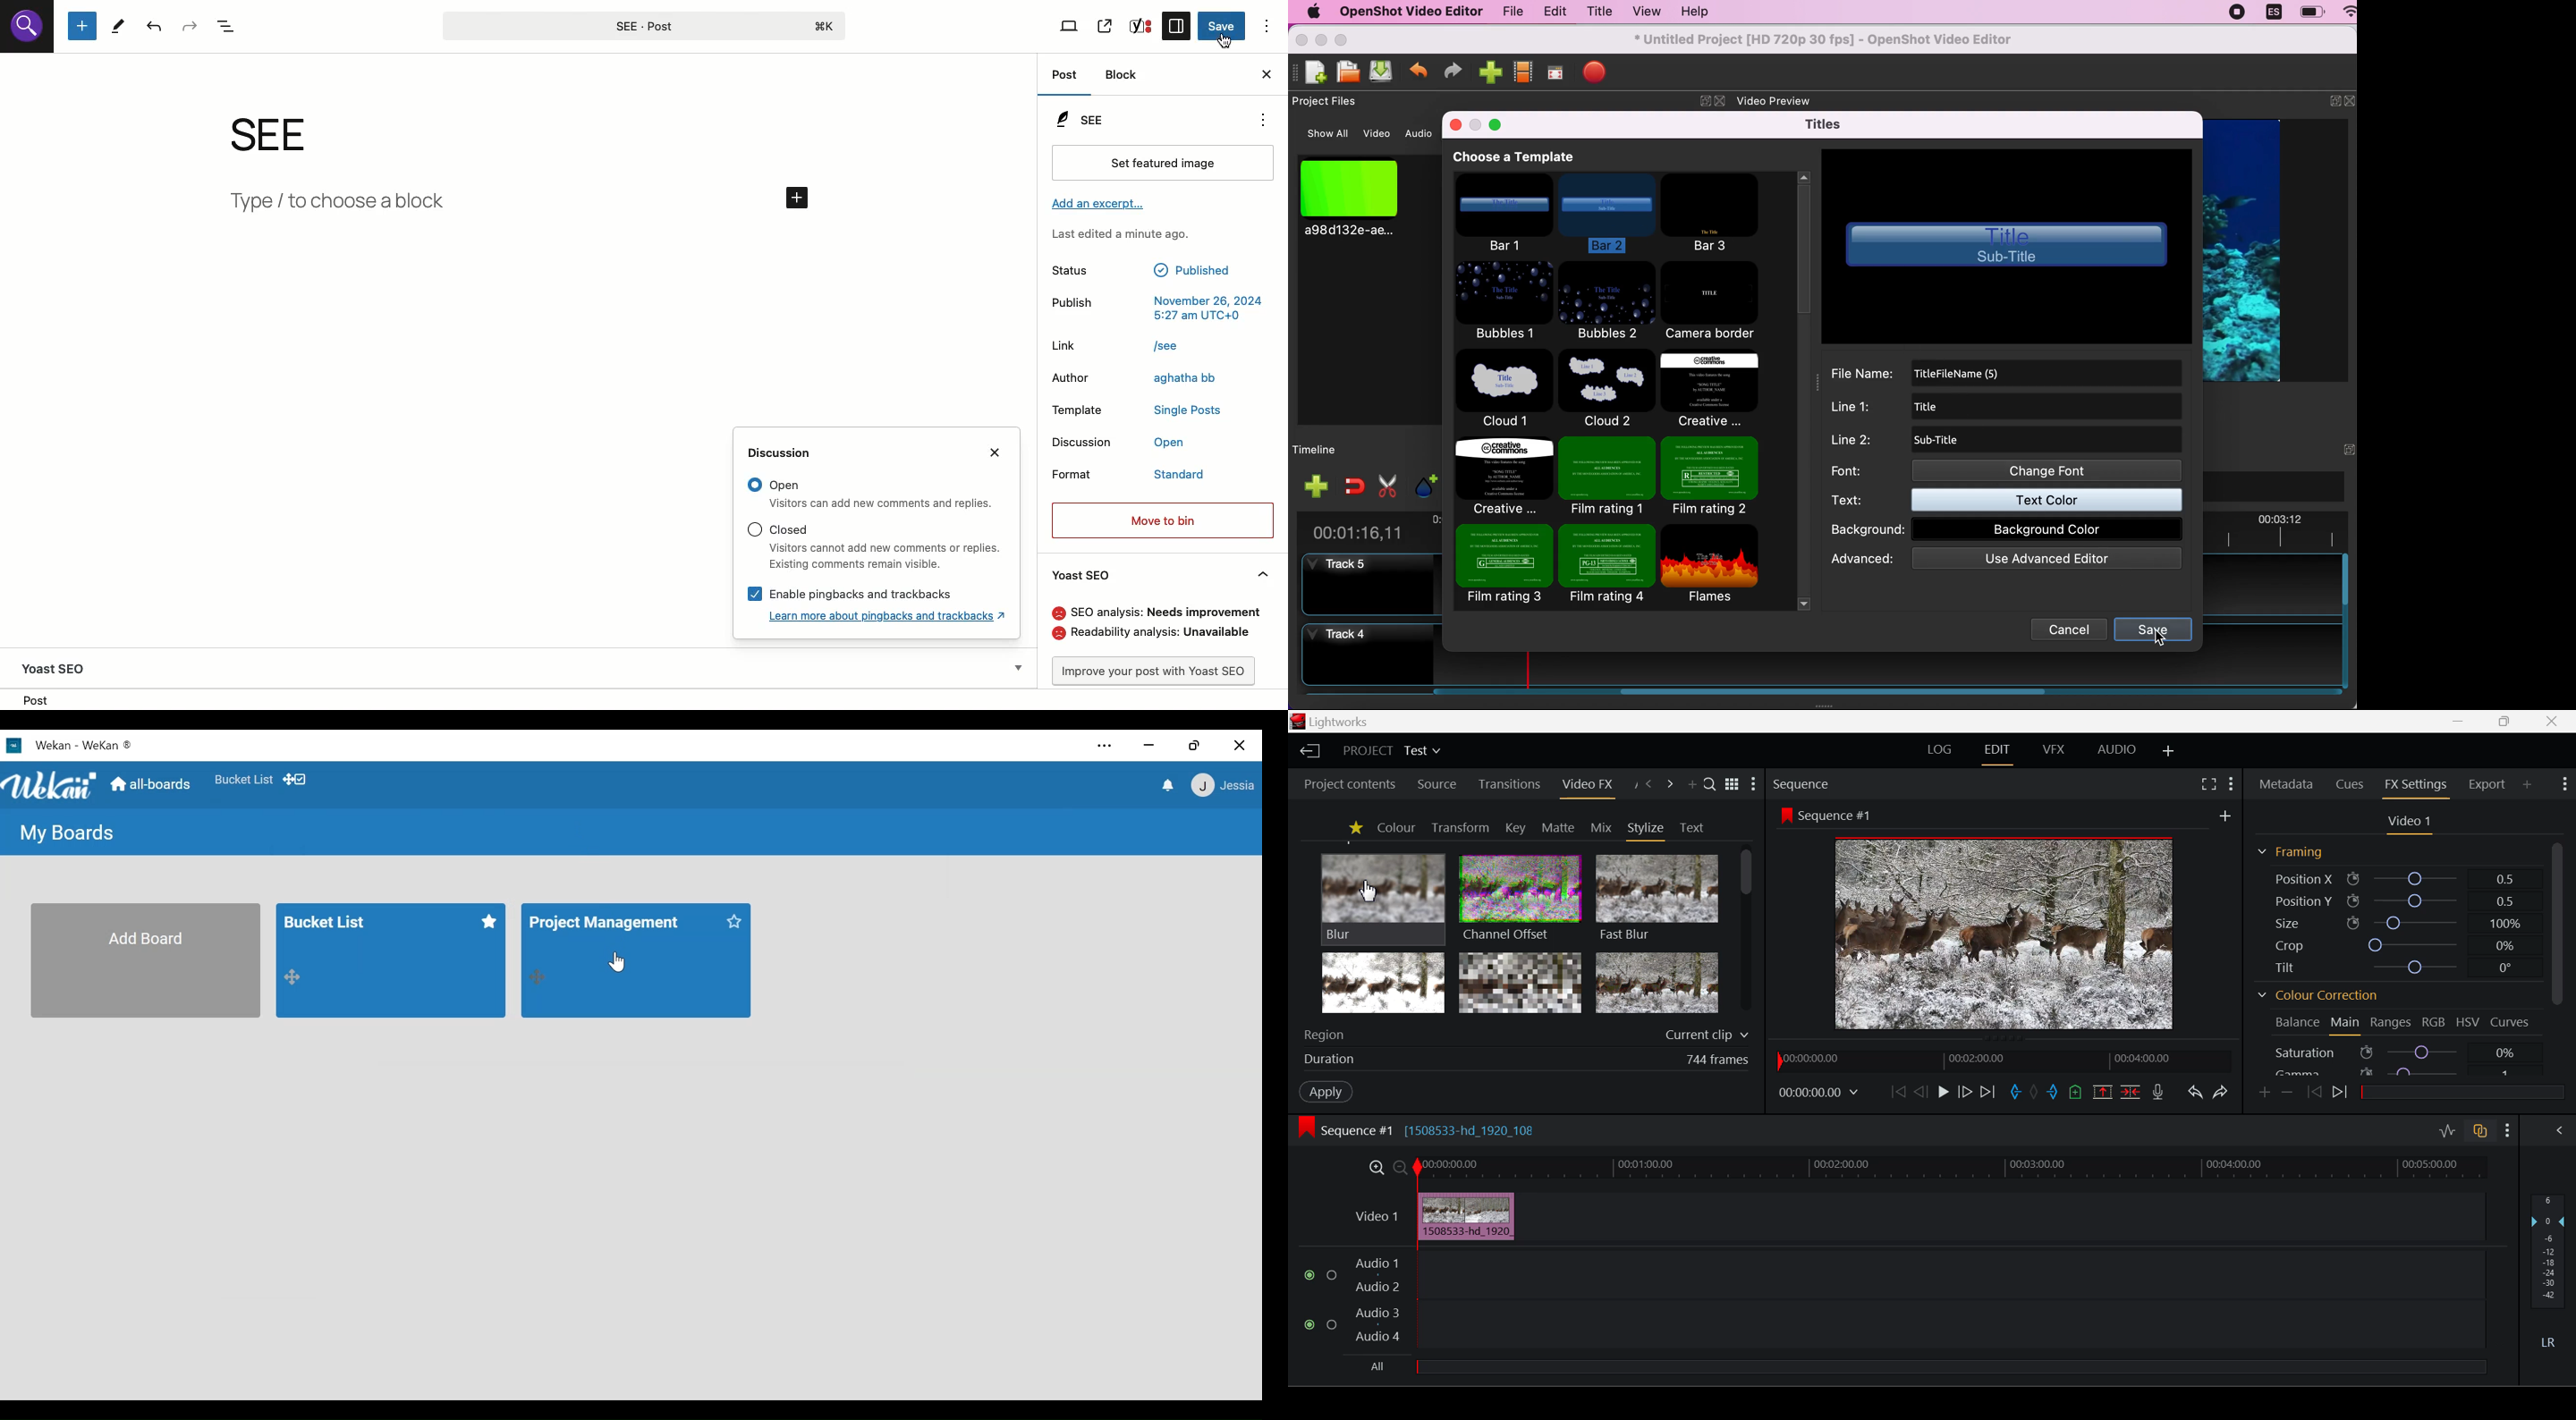 The width and height of the screenshot is (2576, 1428). I want to click on Go Forward, so click(1965, 1092).